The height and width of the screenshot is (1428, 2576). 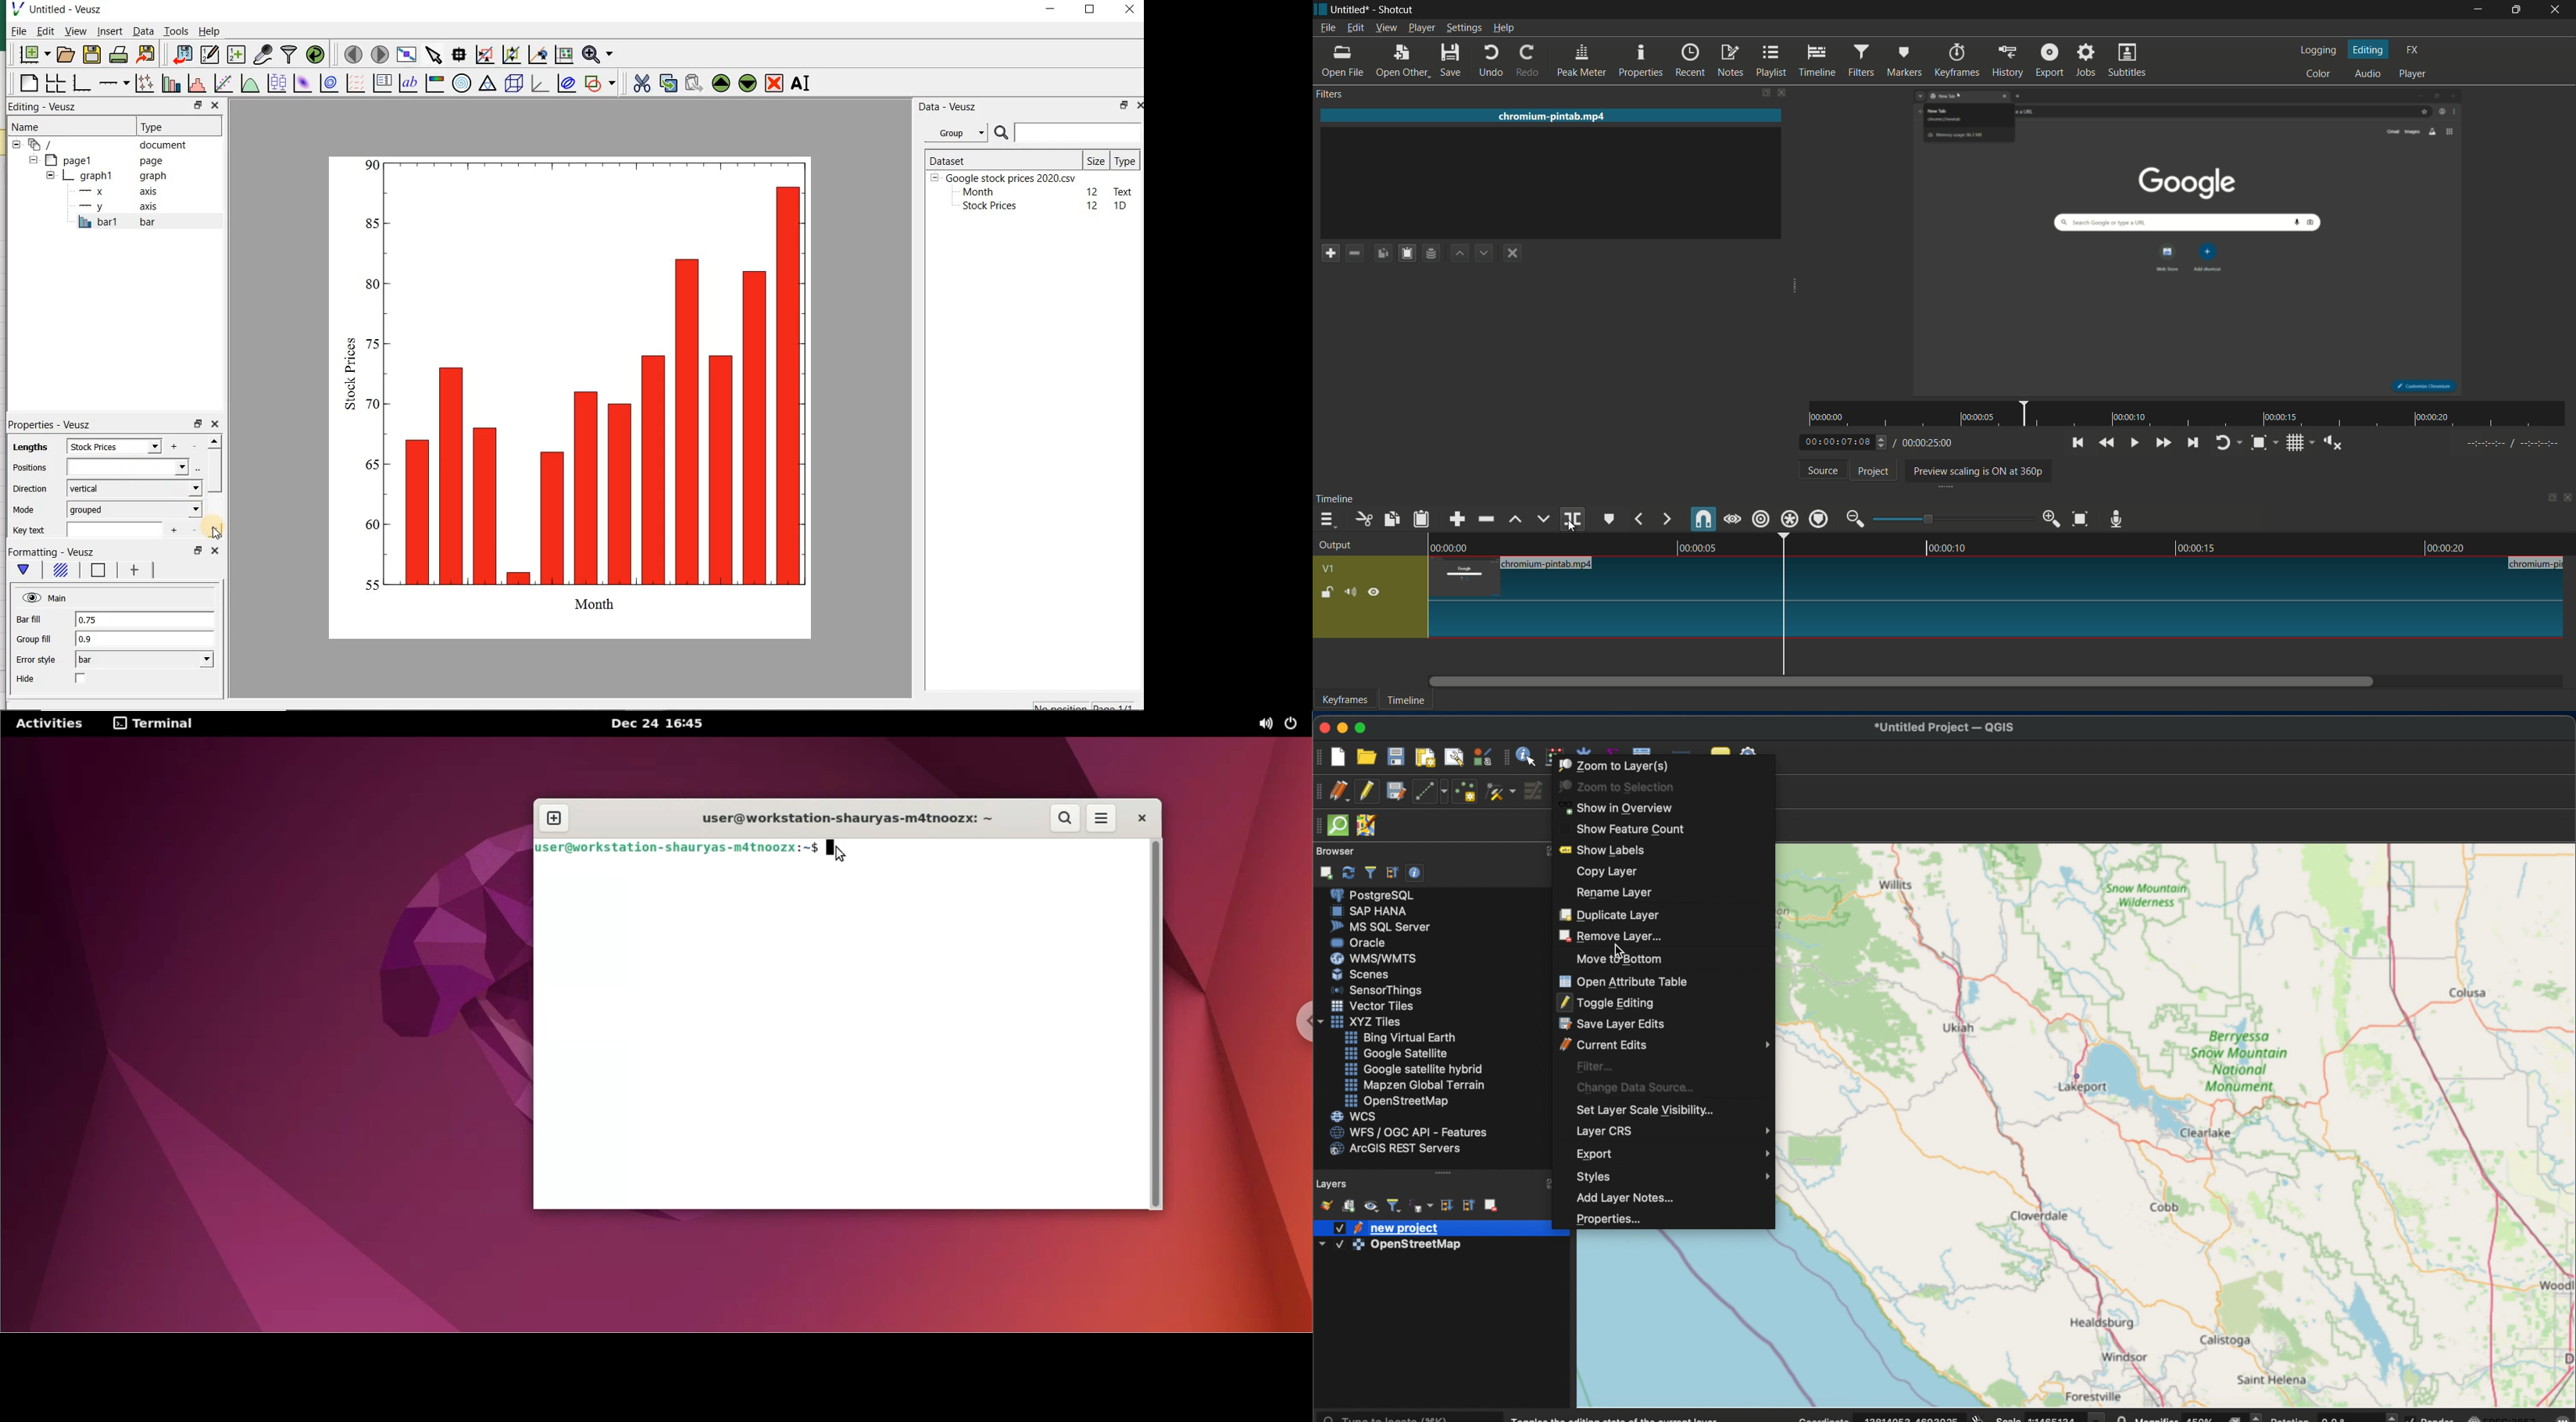 I want to click on v1, so click(x=1330, y=570).